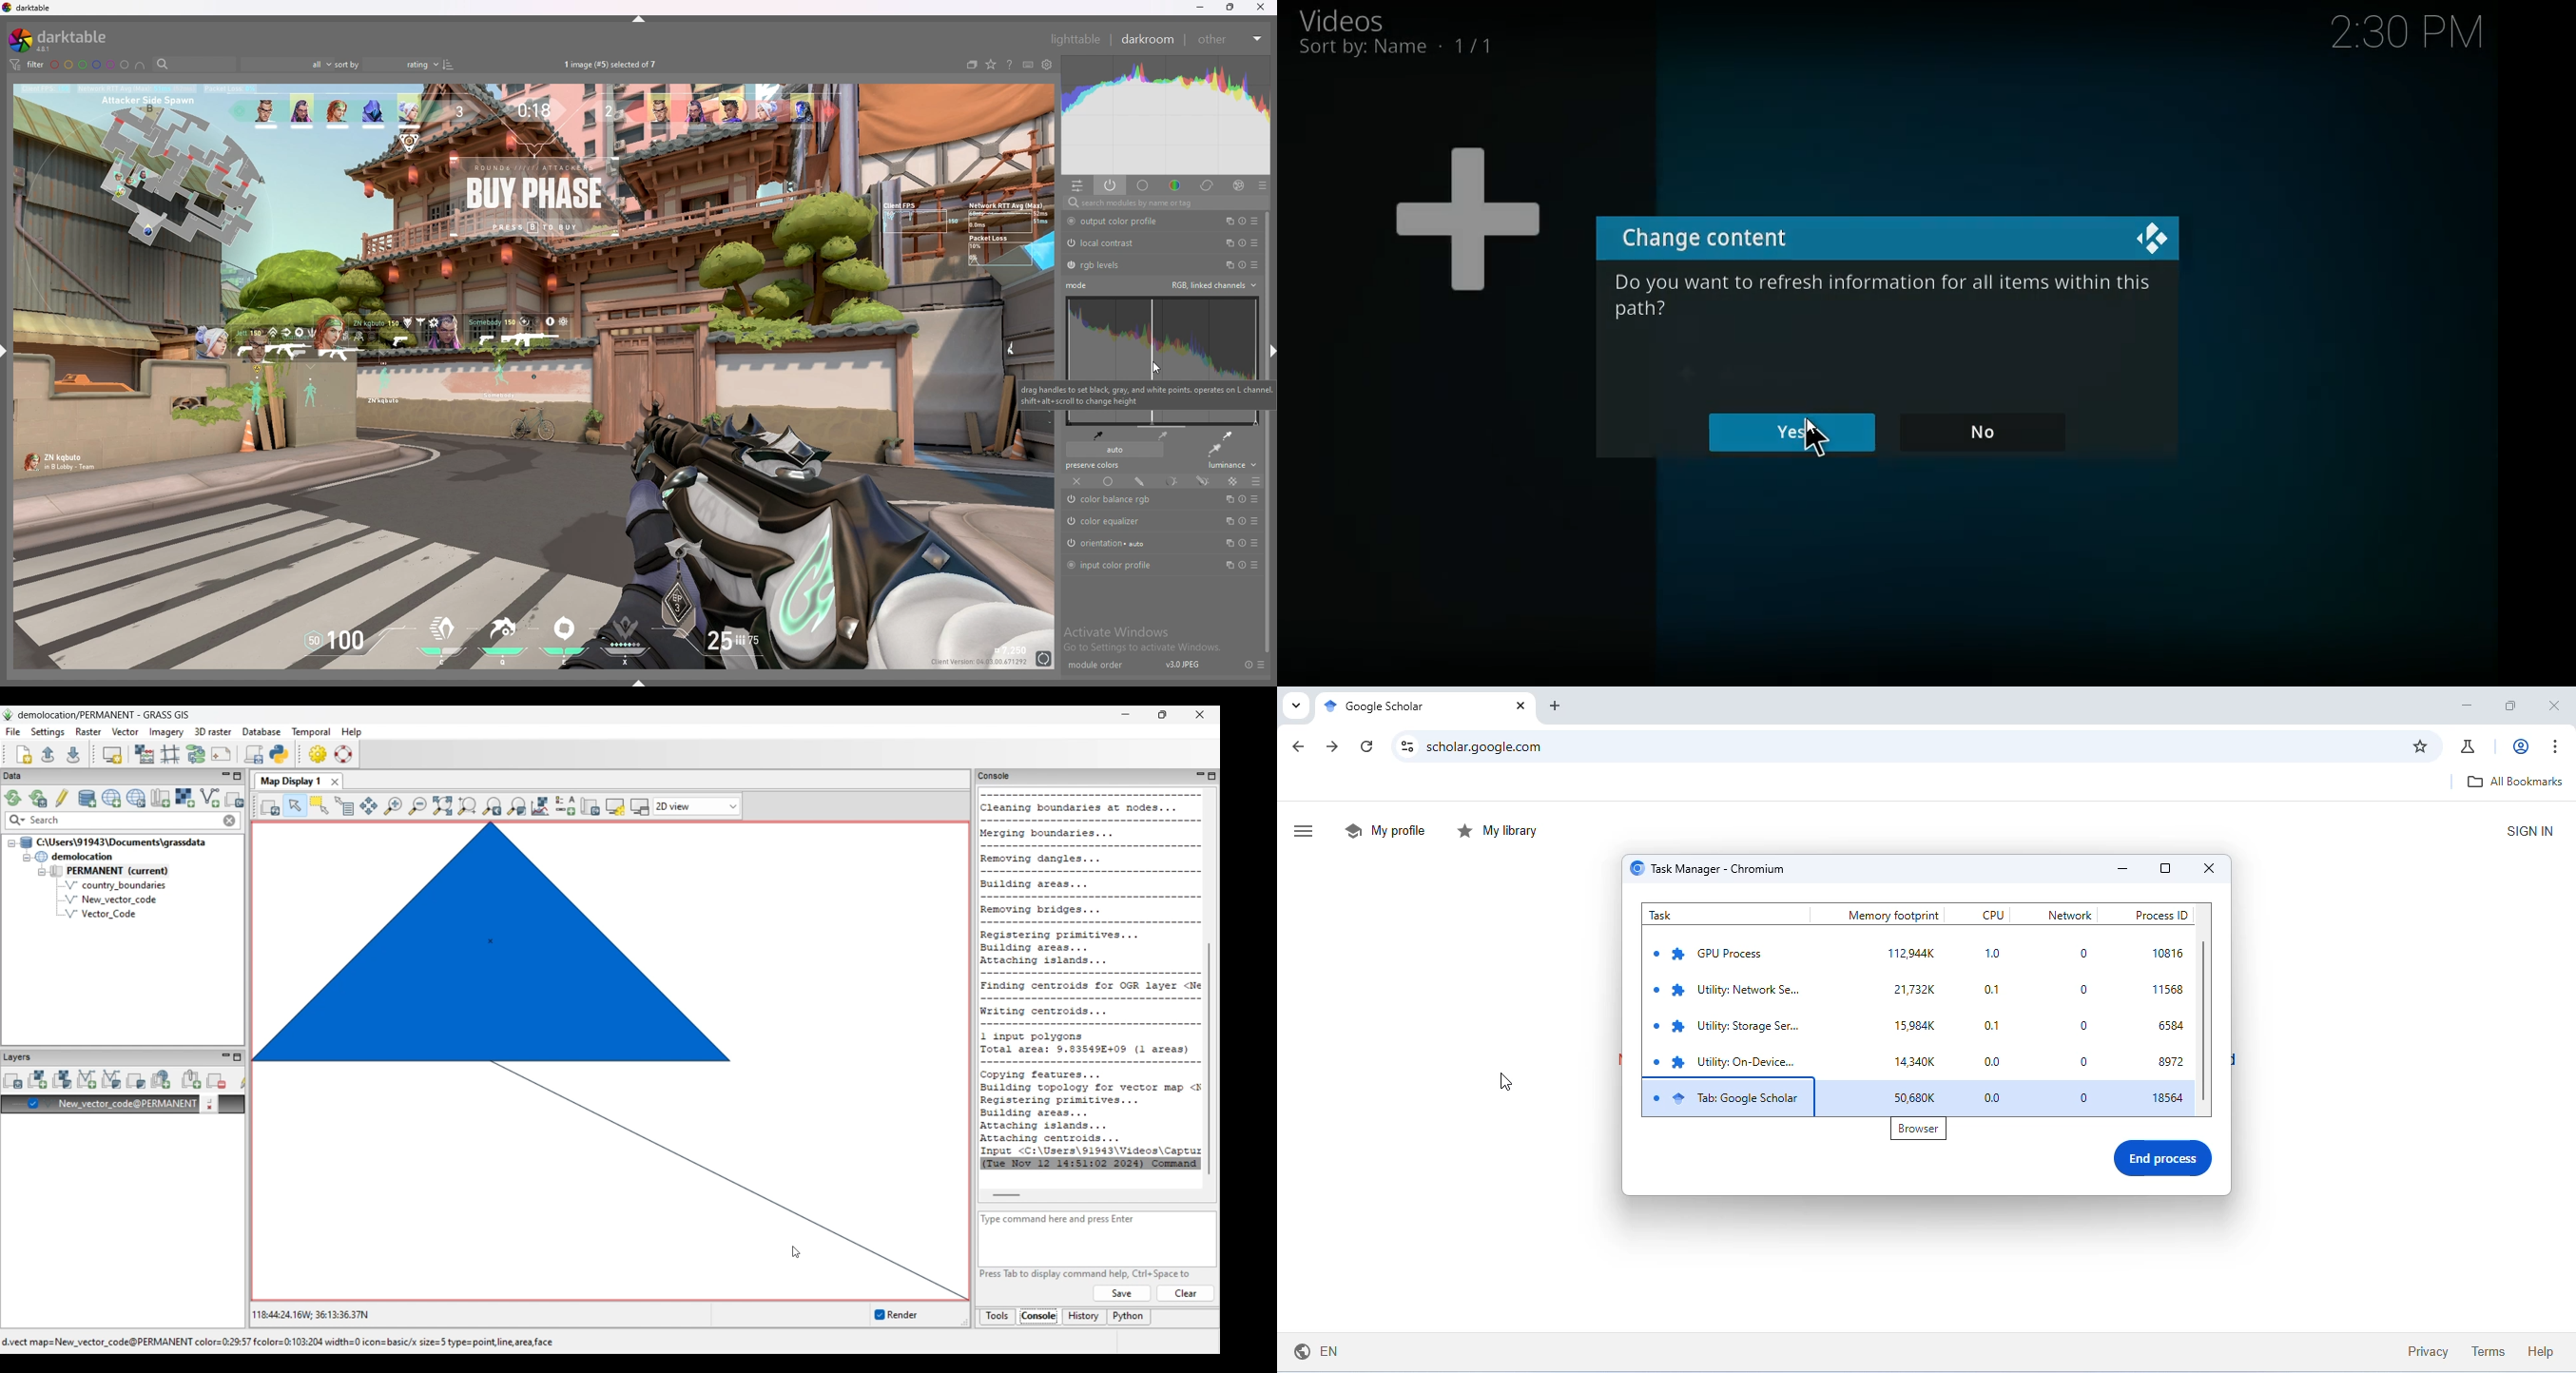  What do you see at coordinates (1884, 296) in the screenshot?
I see `Do you want to refresh information for all items within this path?` at bounding box center [1884, 296].